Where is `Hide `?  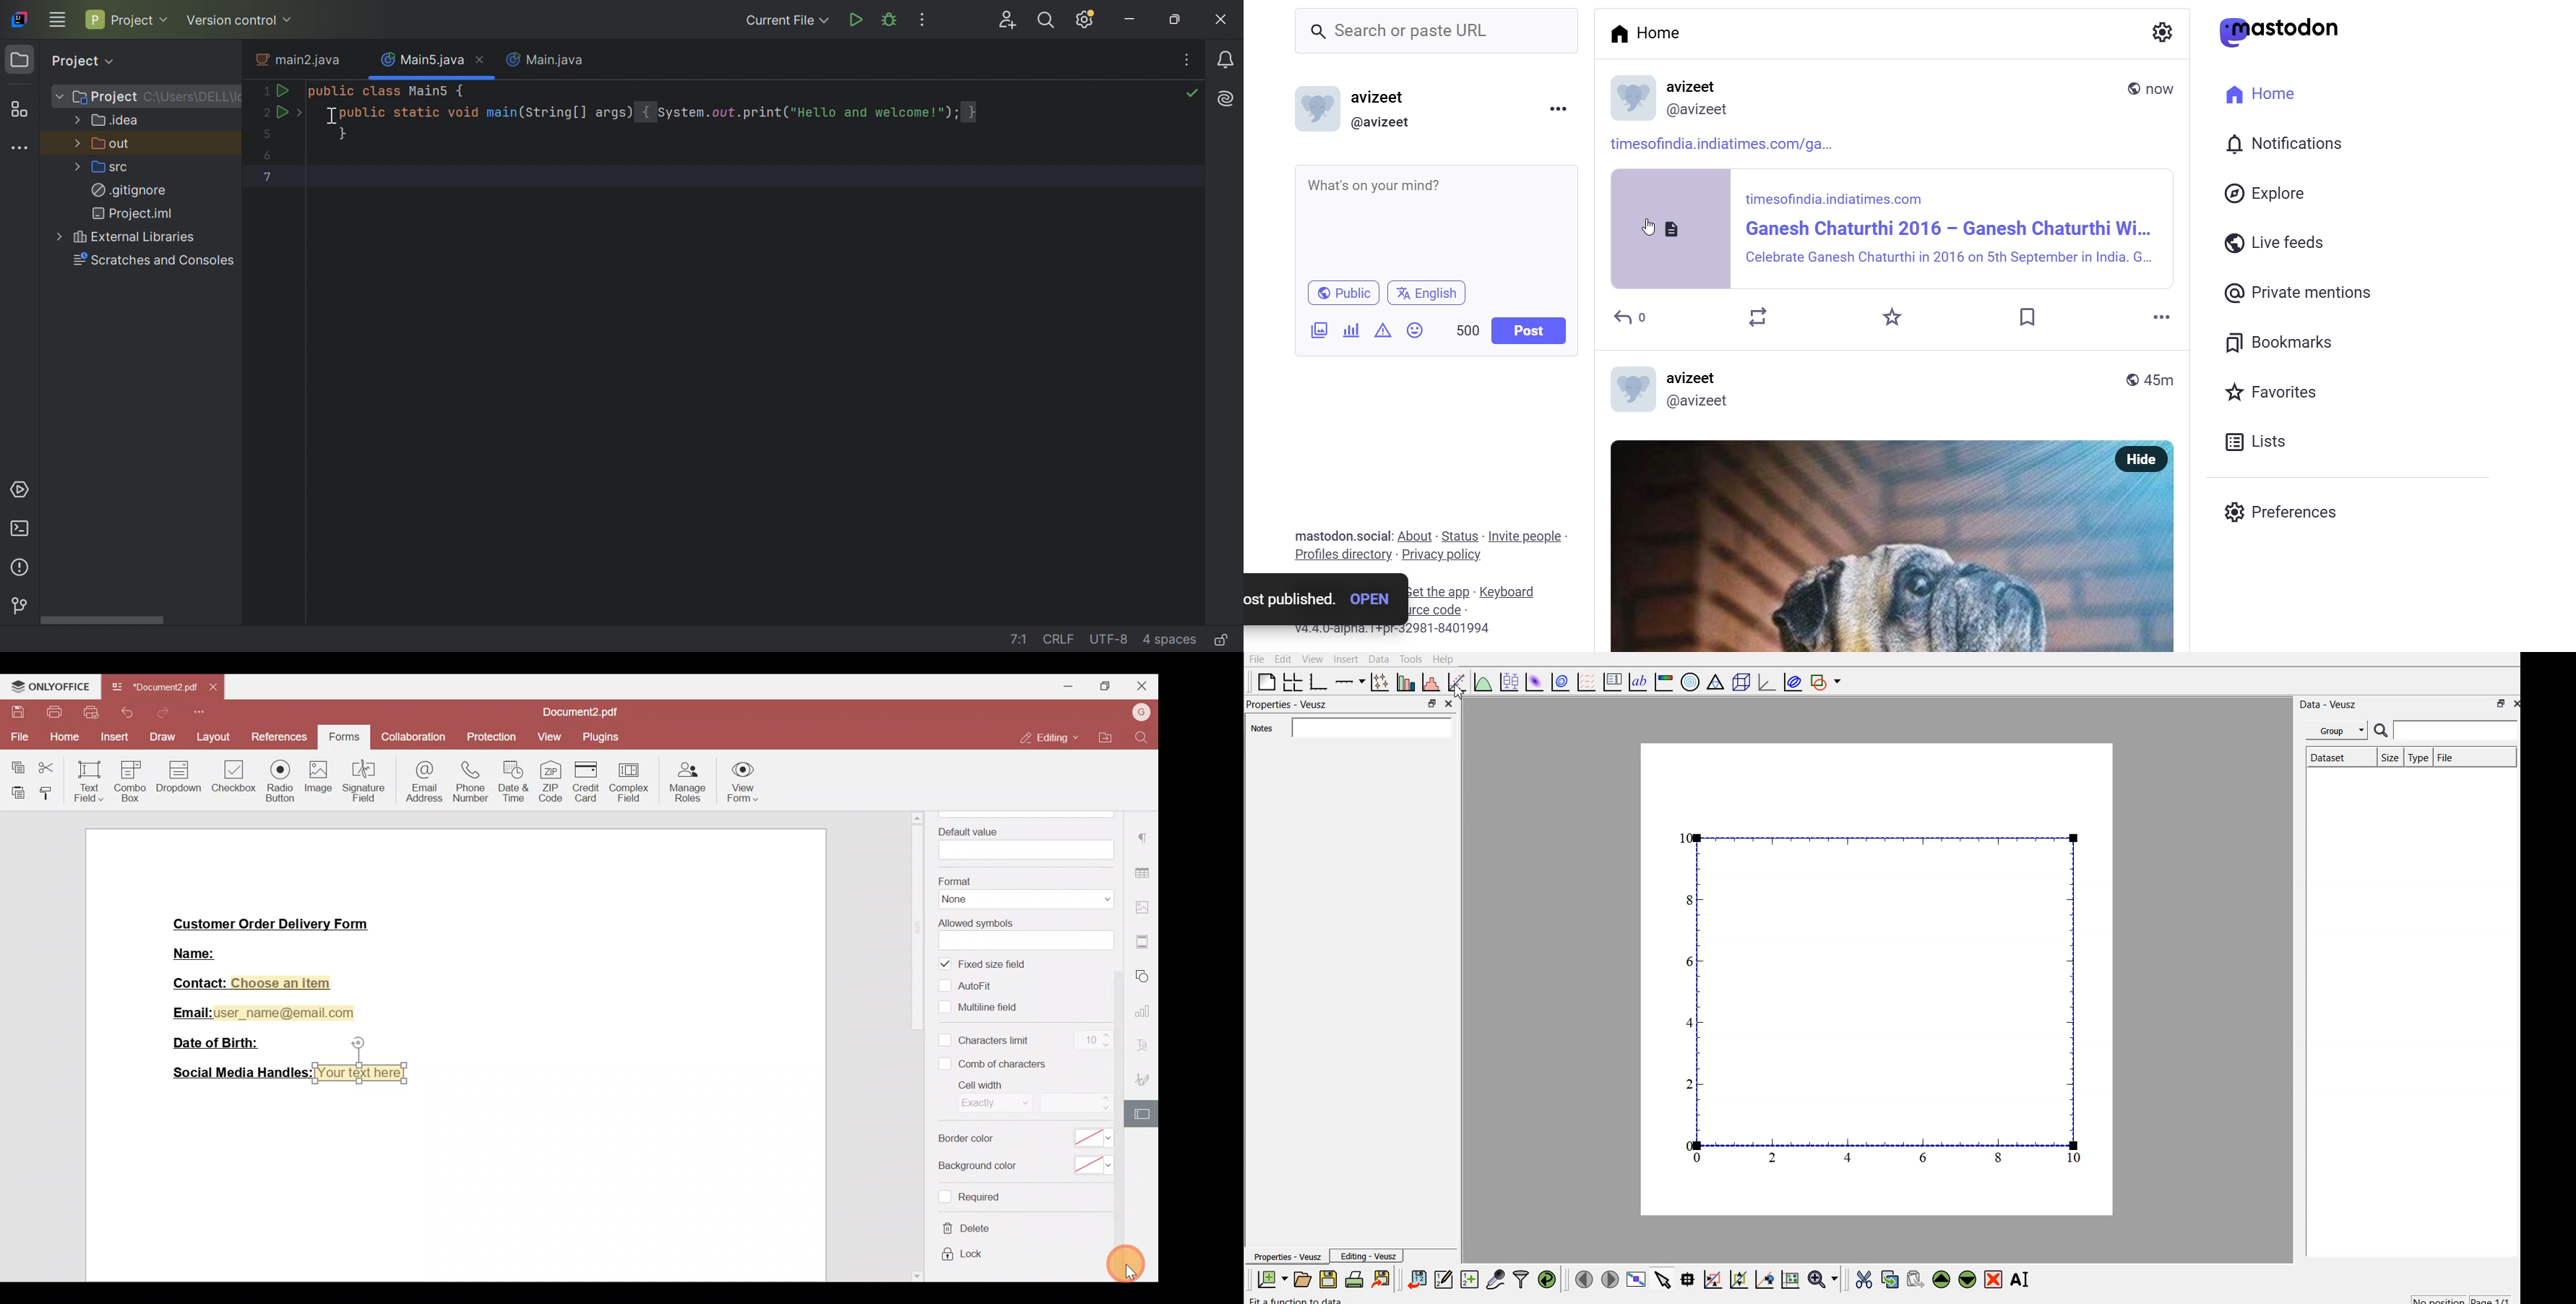
Hide  is located at coordinates (2145, 460).